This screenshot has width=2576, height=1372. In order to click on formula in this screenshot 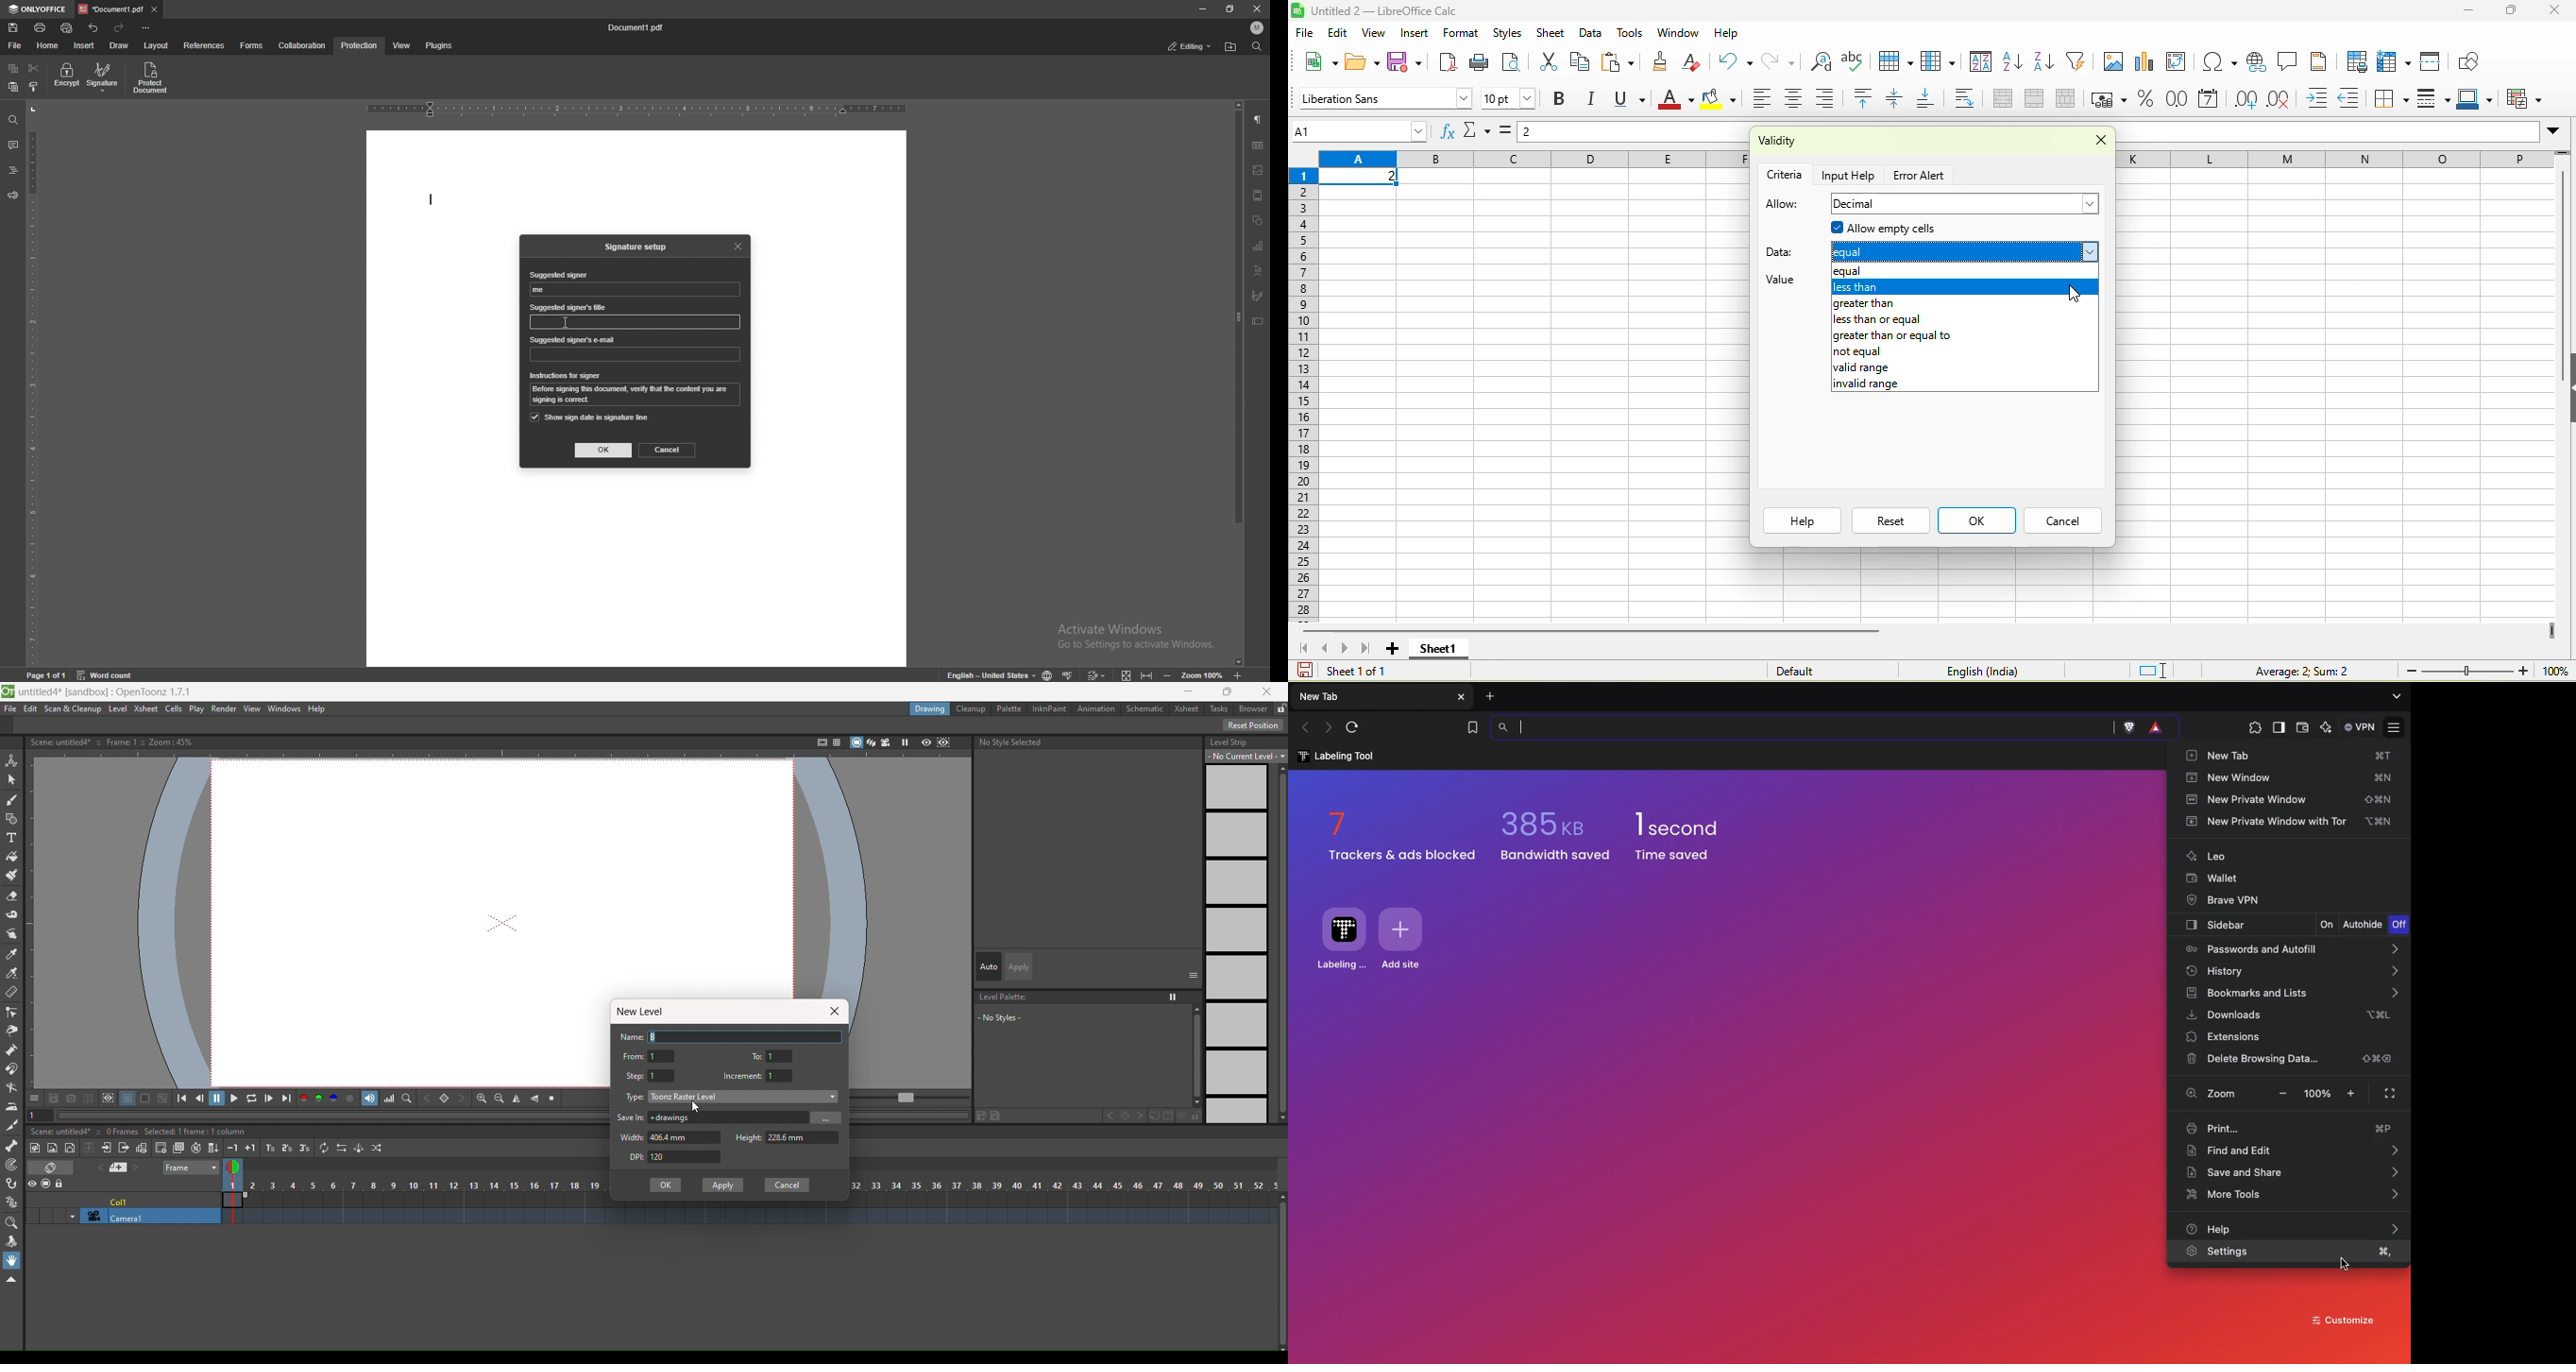, I will do `click(1509, 135)`.